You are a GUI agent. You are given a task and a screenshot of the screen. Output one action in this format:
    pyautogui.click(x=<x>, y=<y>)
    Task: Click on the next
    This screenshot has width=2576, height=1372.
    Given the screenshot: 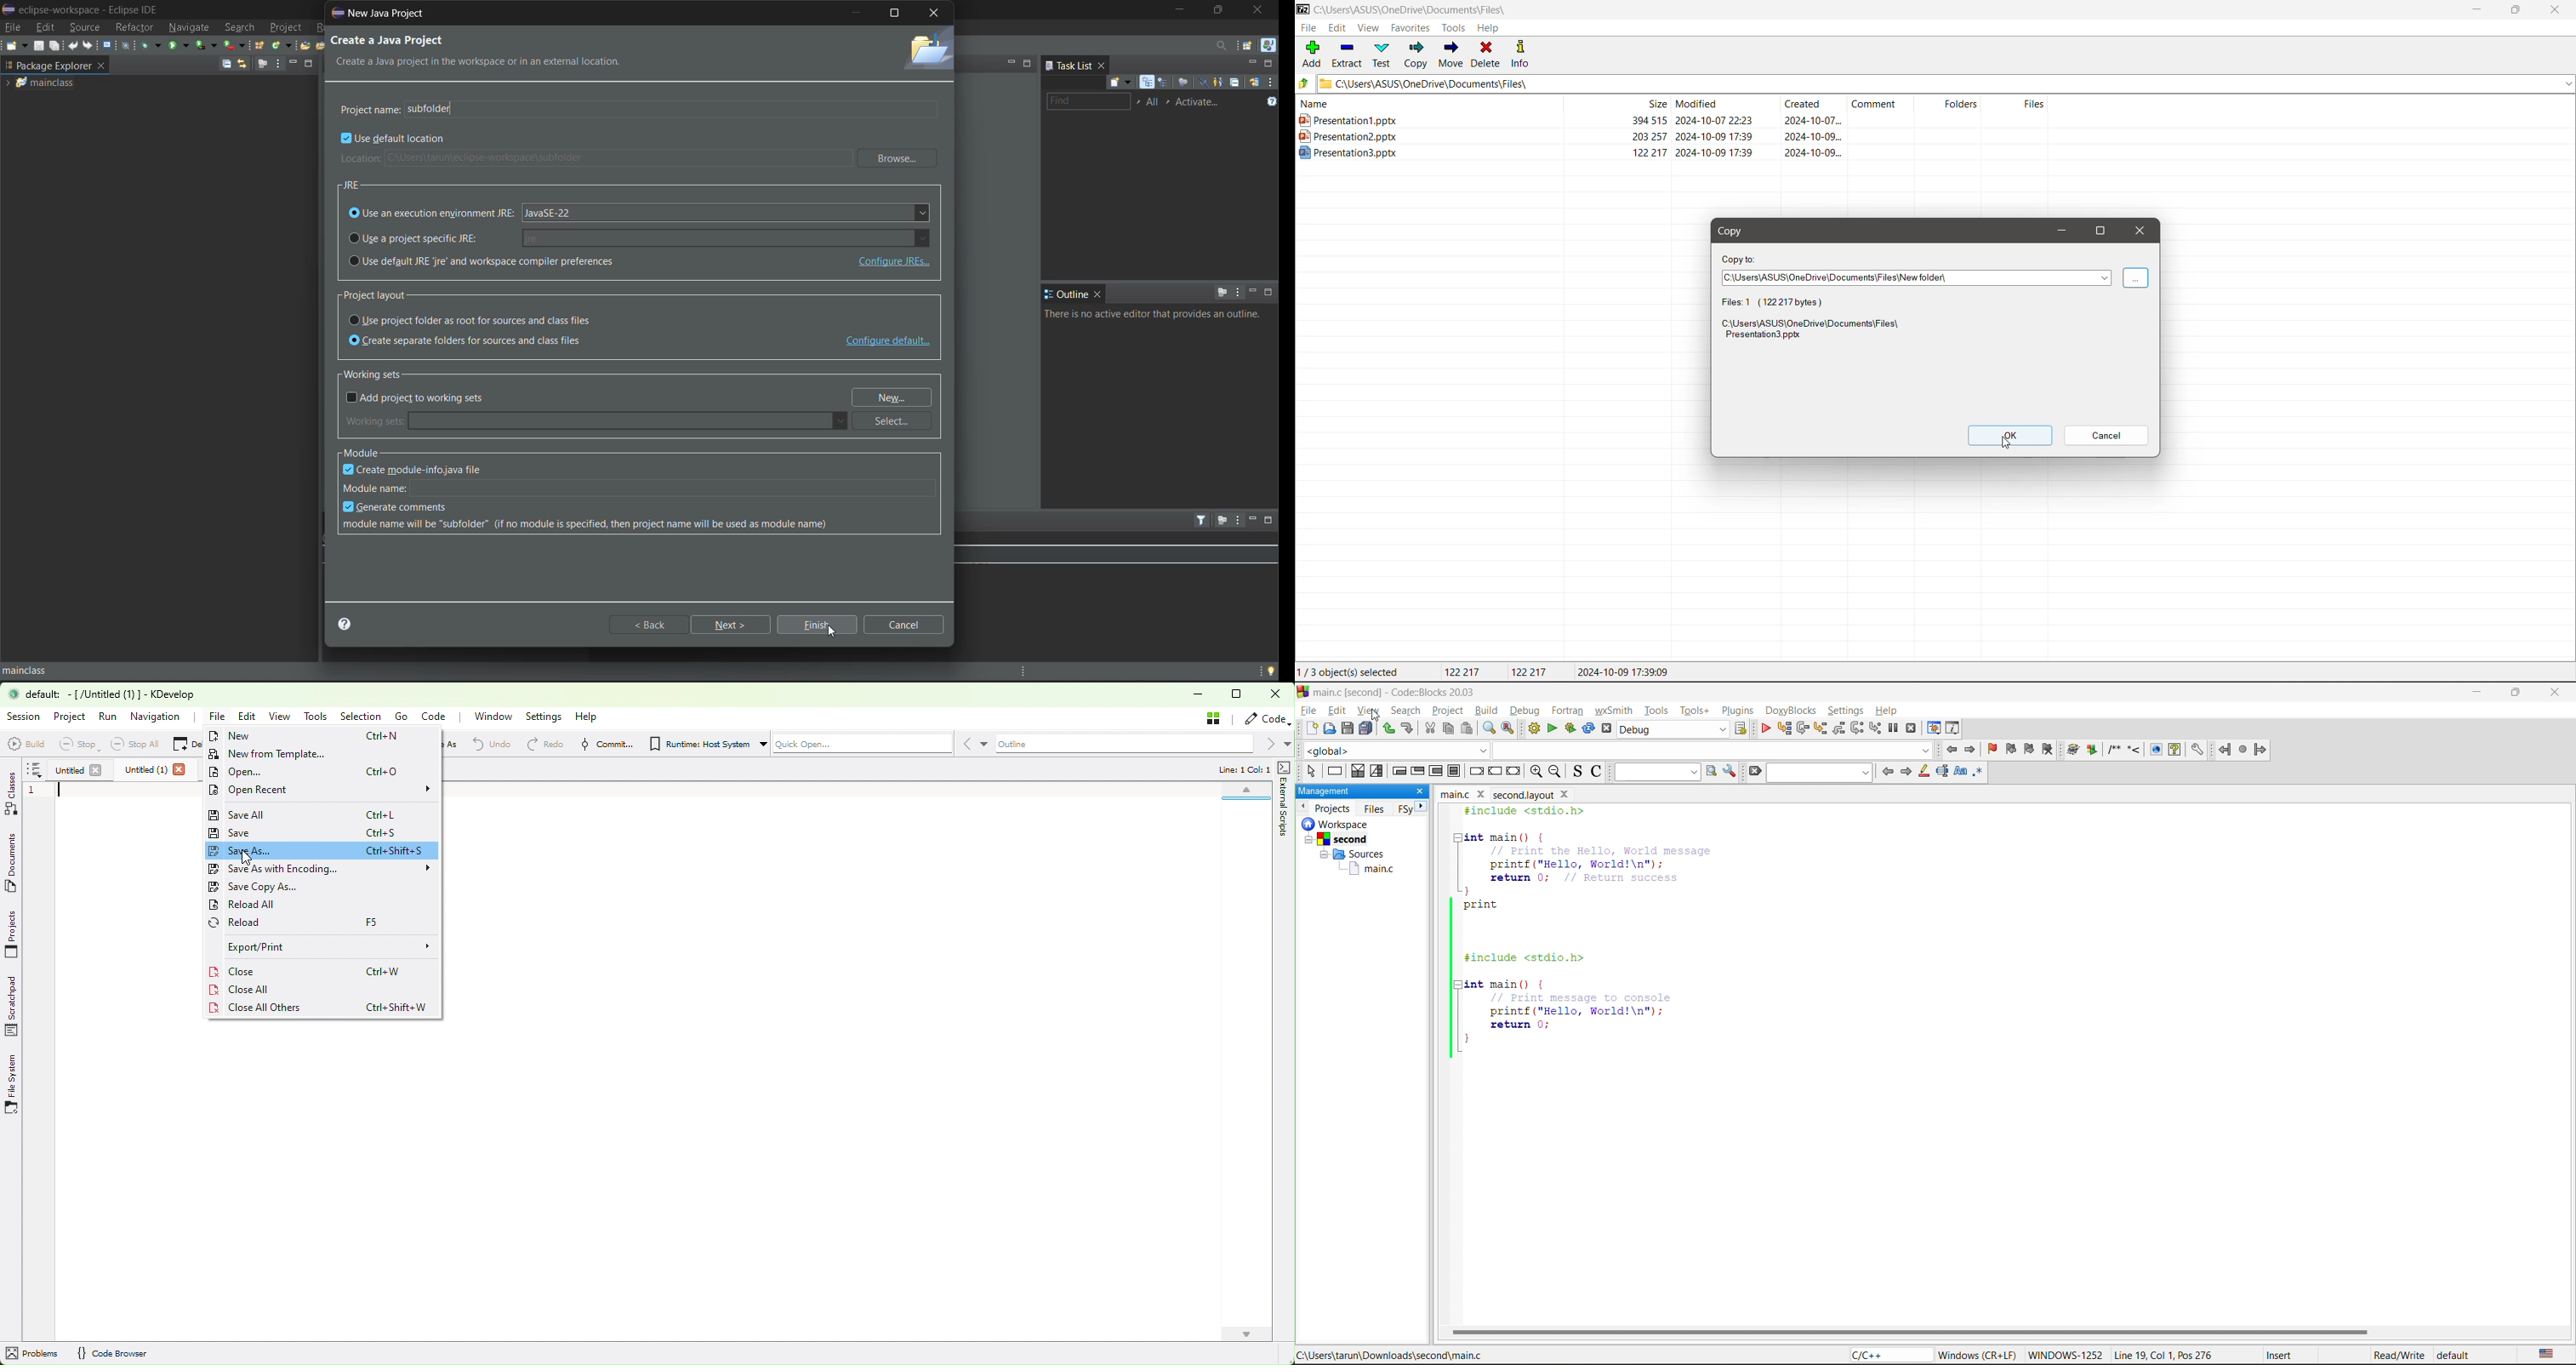 What is the action you would take?
    pyautogui.click(x=1907, y=771)
    